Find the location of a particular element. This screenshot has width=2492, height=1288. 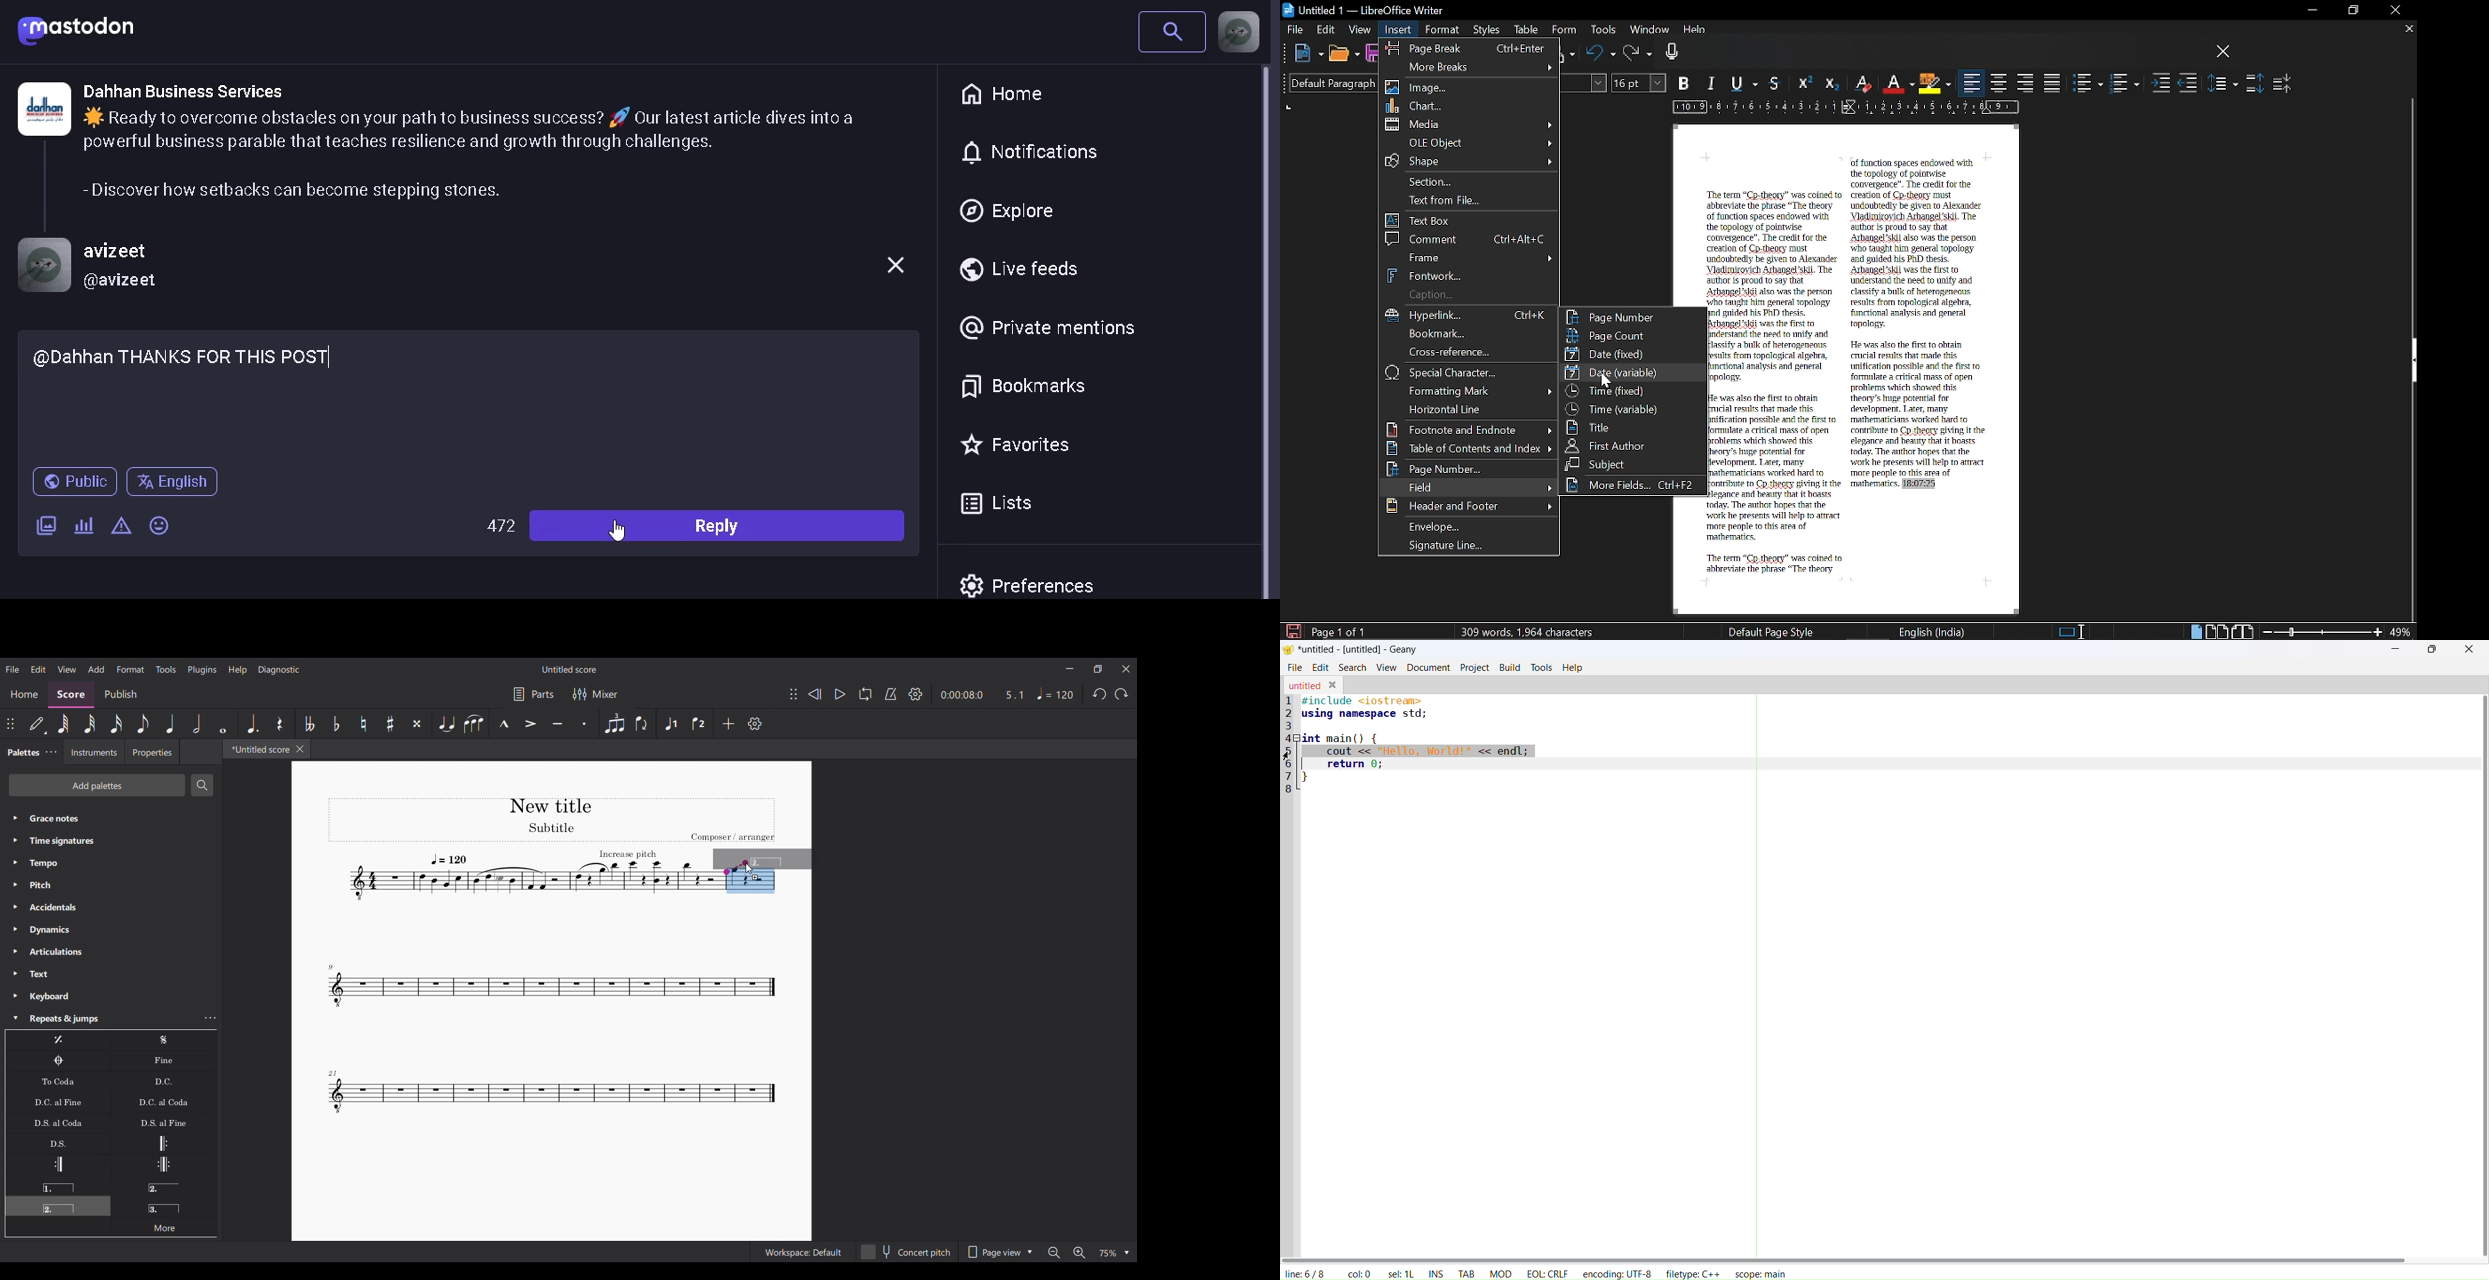

Mixer settings is located at coordinates (596, 694).